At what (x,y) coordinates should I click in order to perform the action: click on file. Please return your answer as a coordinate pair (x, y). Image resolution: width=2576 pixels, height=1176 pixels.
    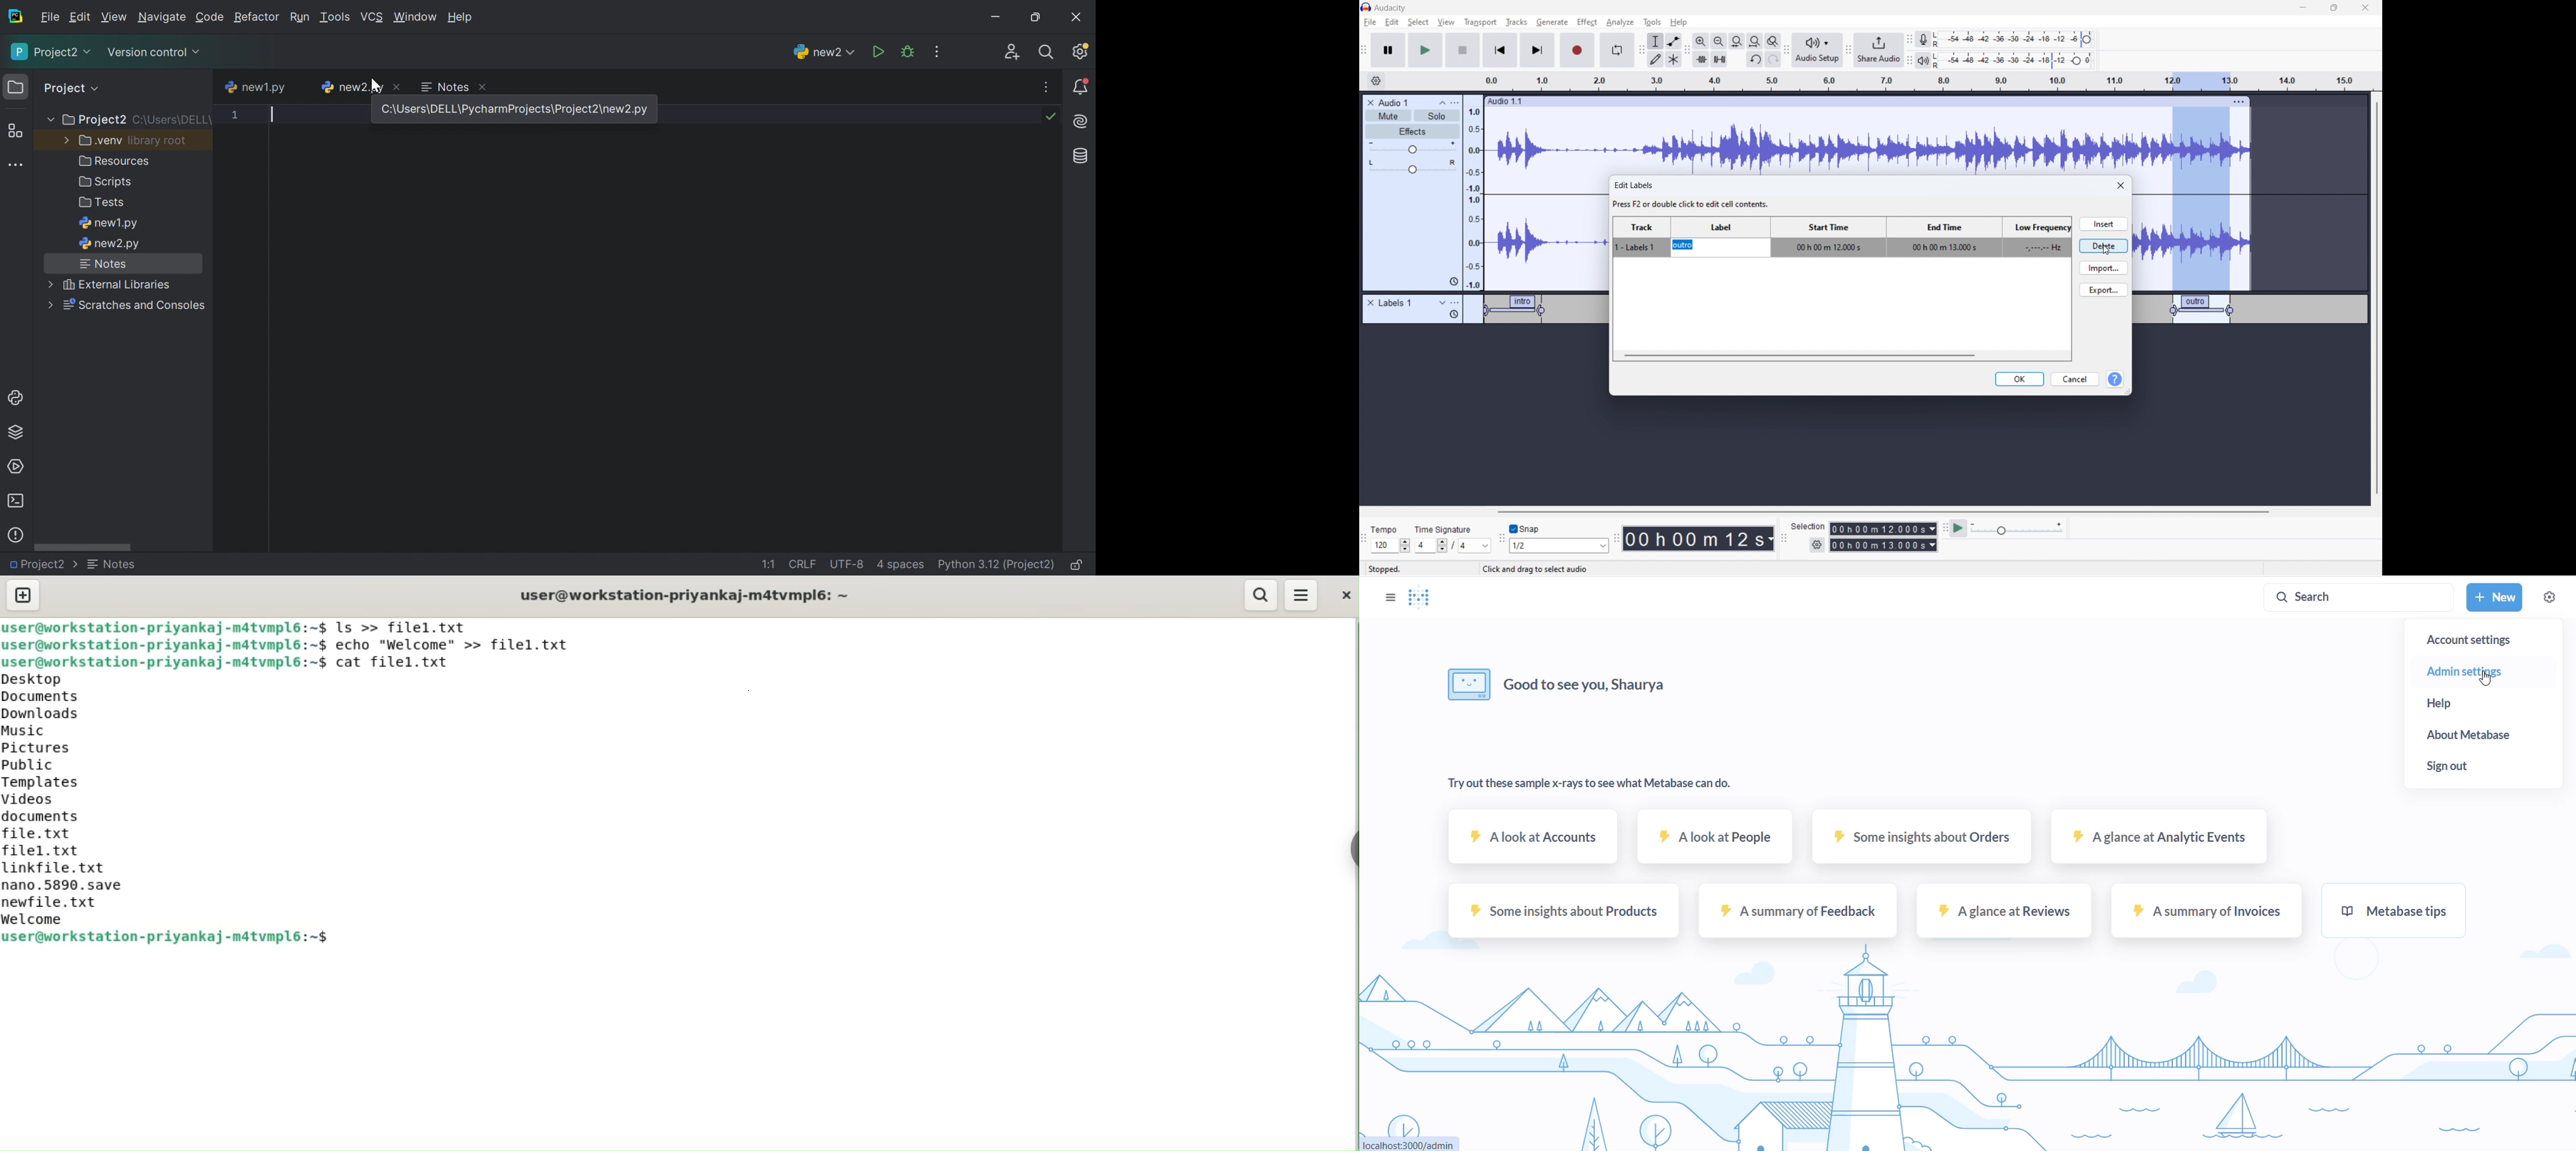
    Looking at the image, I should click on (1370, 22).